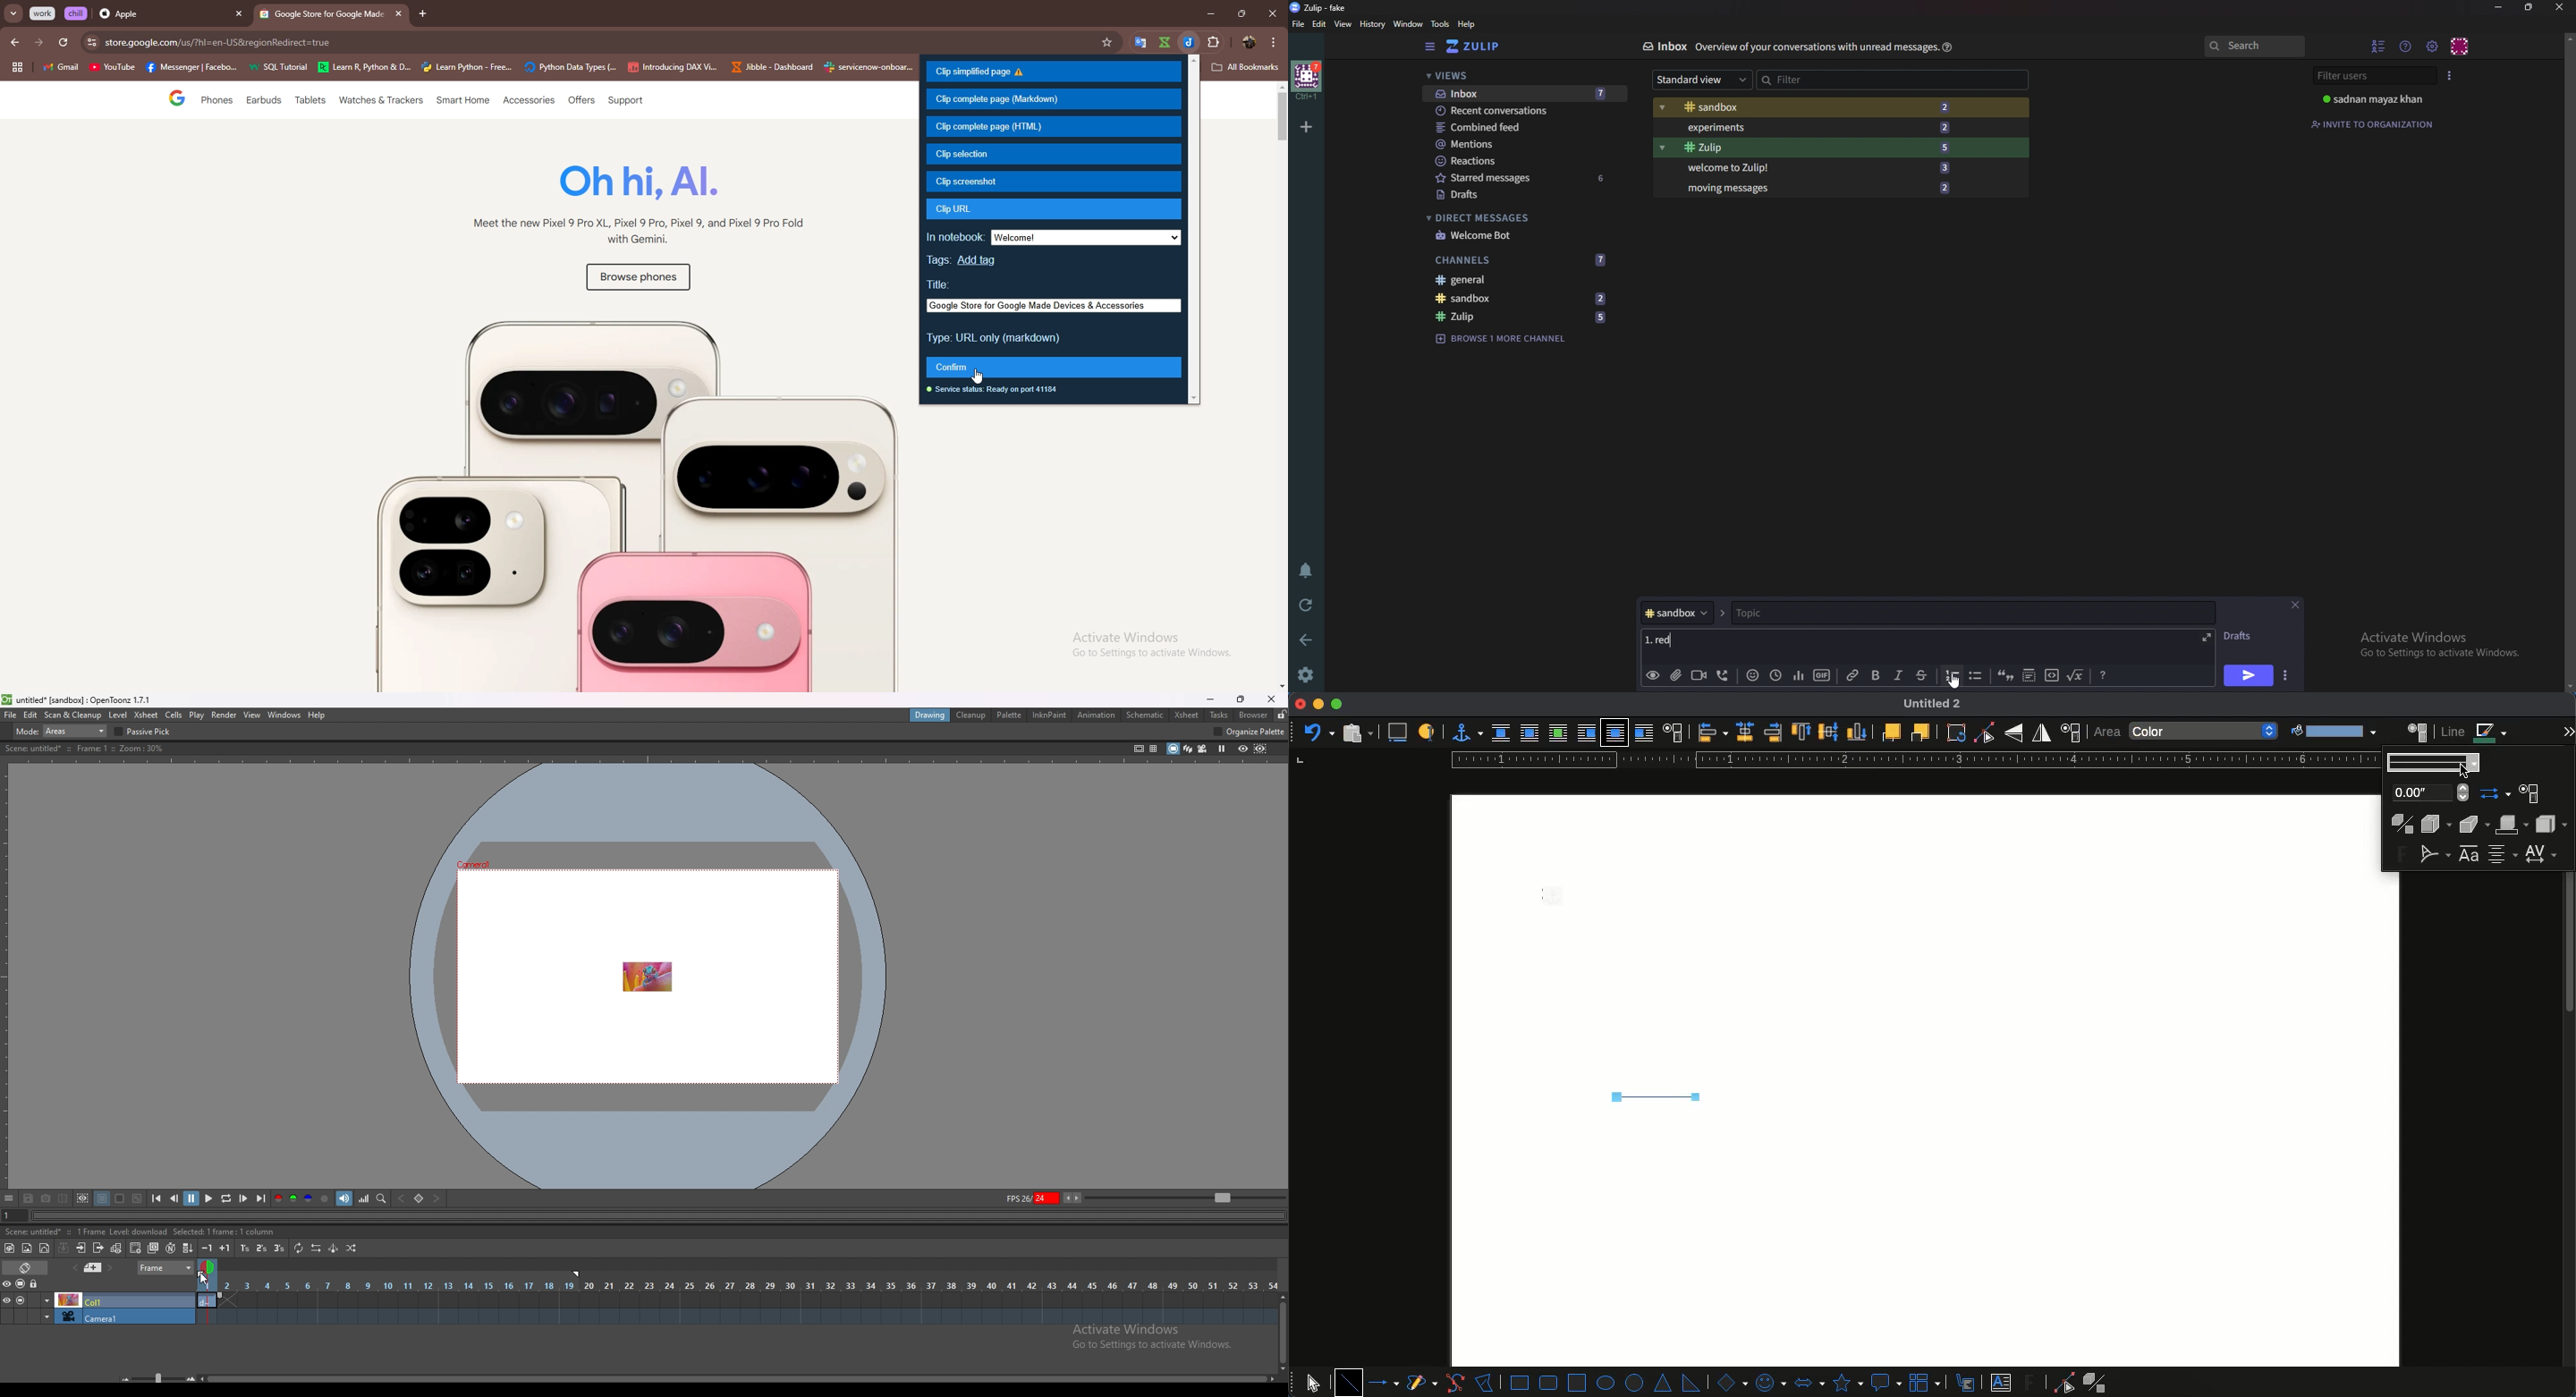 This screenshot has width=2576, height=1400. Describe the element at coordinates (31, 715) in the screenshot. I see `edit` at that location.